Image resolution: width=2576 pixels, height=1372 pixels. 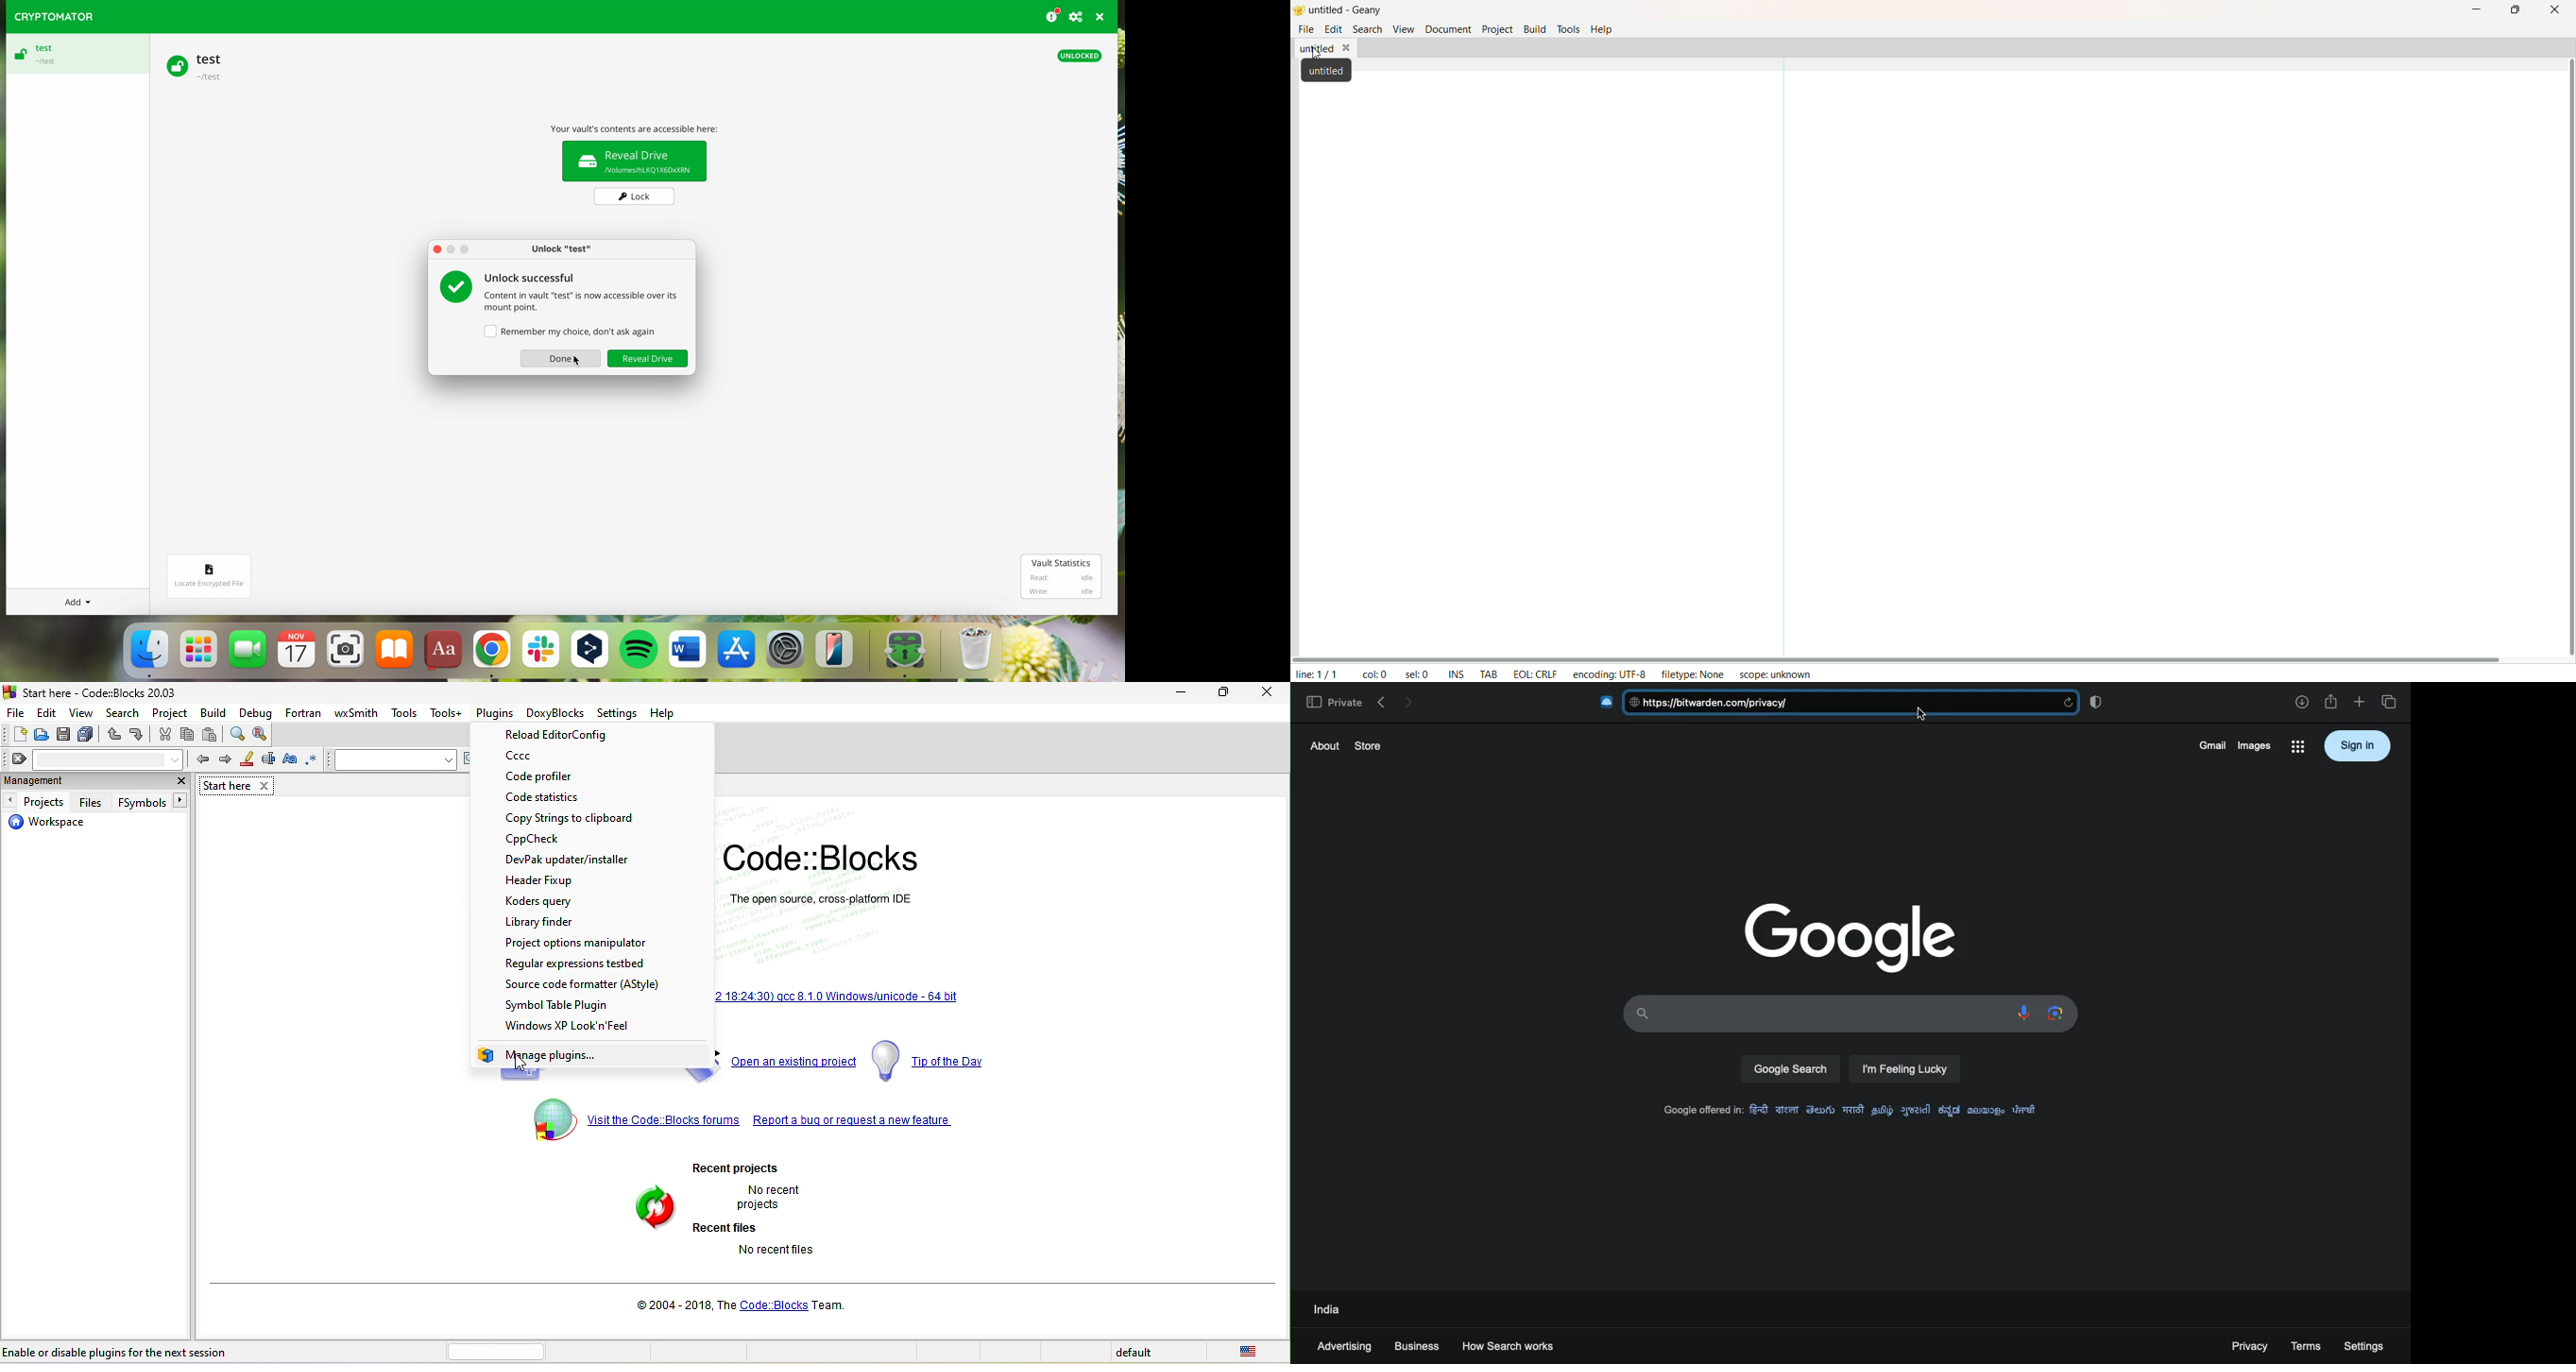 What do you see at coordinates (359, 711) in the screenshot?
I see `wxsmith` at bounding box center [359, 711].